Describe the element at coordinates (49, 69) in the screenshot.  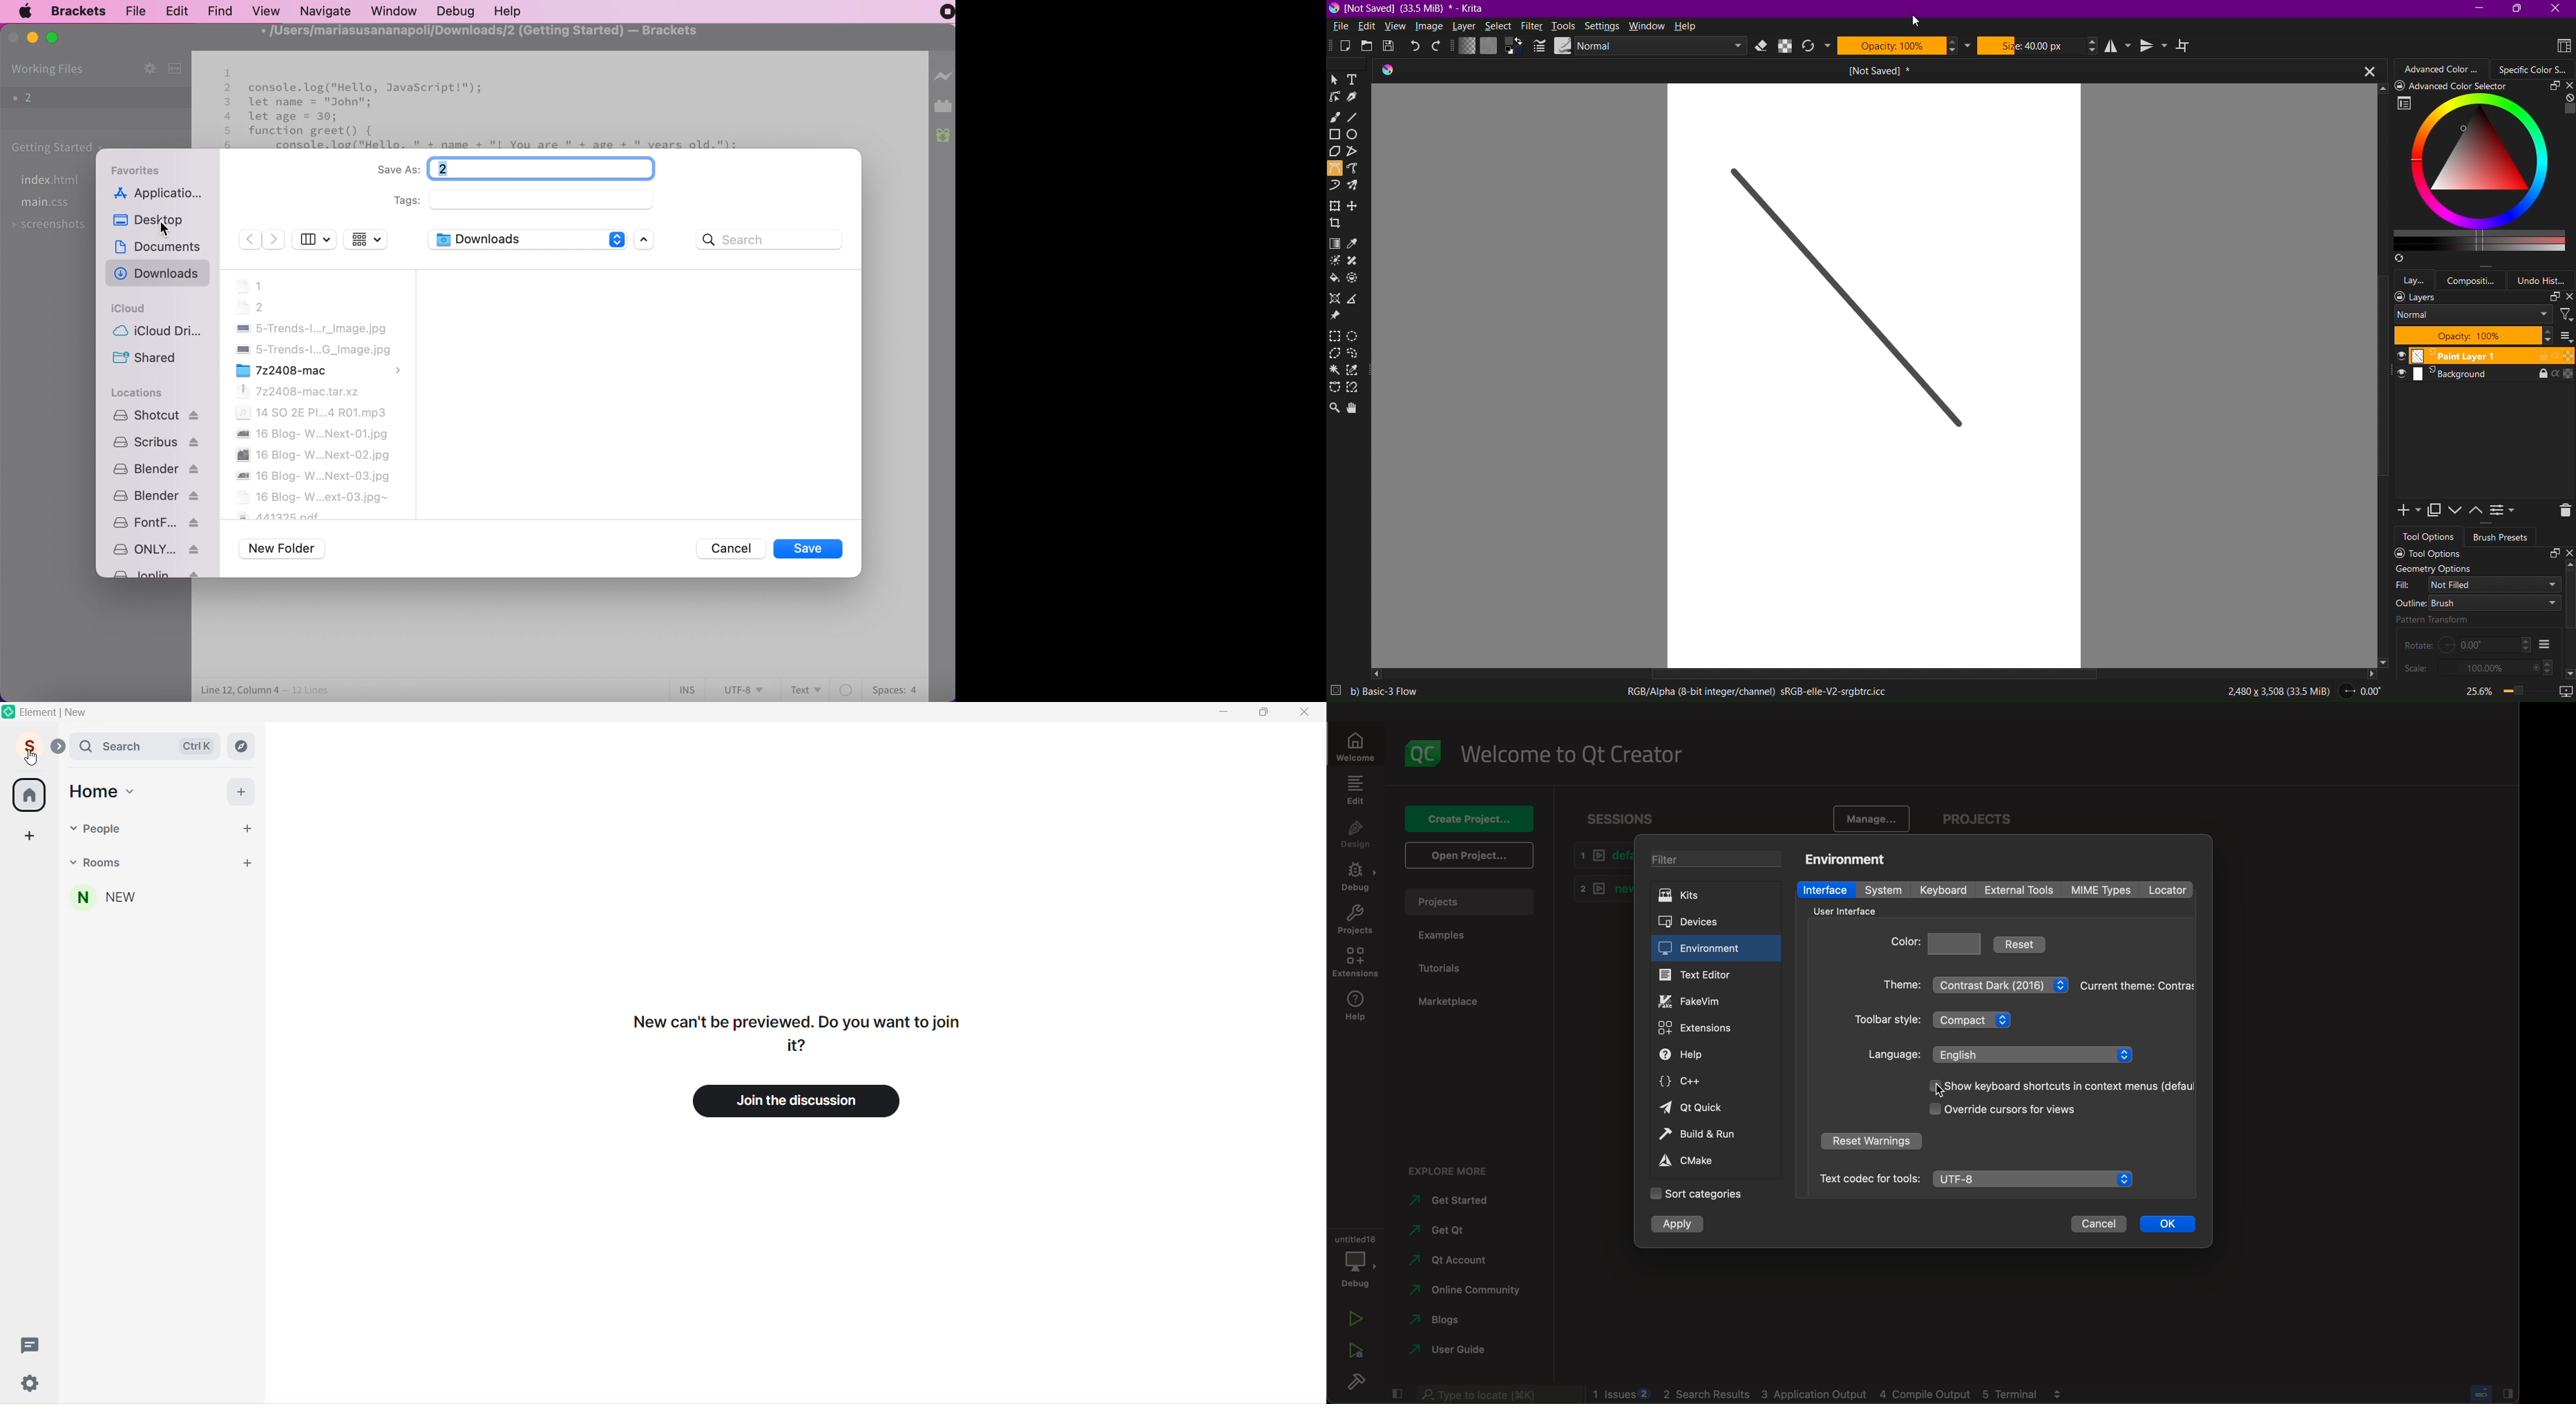
I see `working files` at that location.